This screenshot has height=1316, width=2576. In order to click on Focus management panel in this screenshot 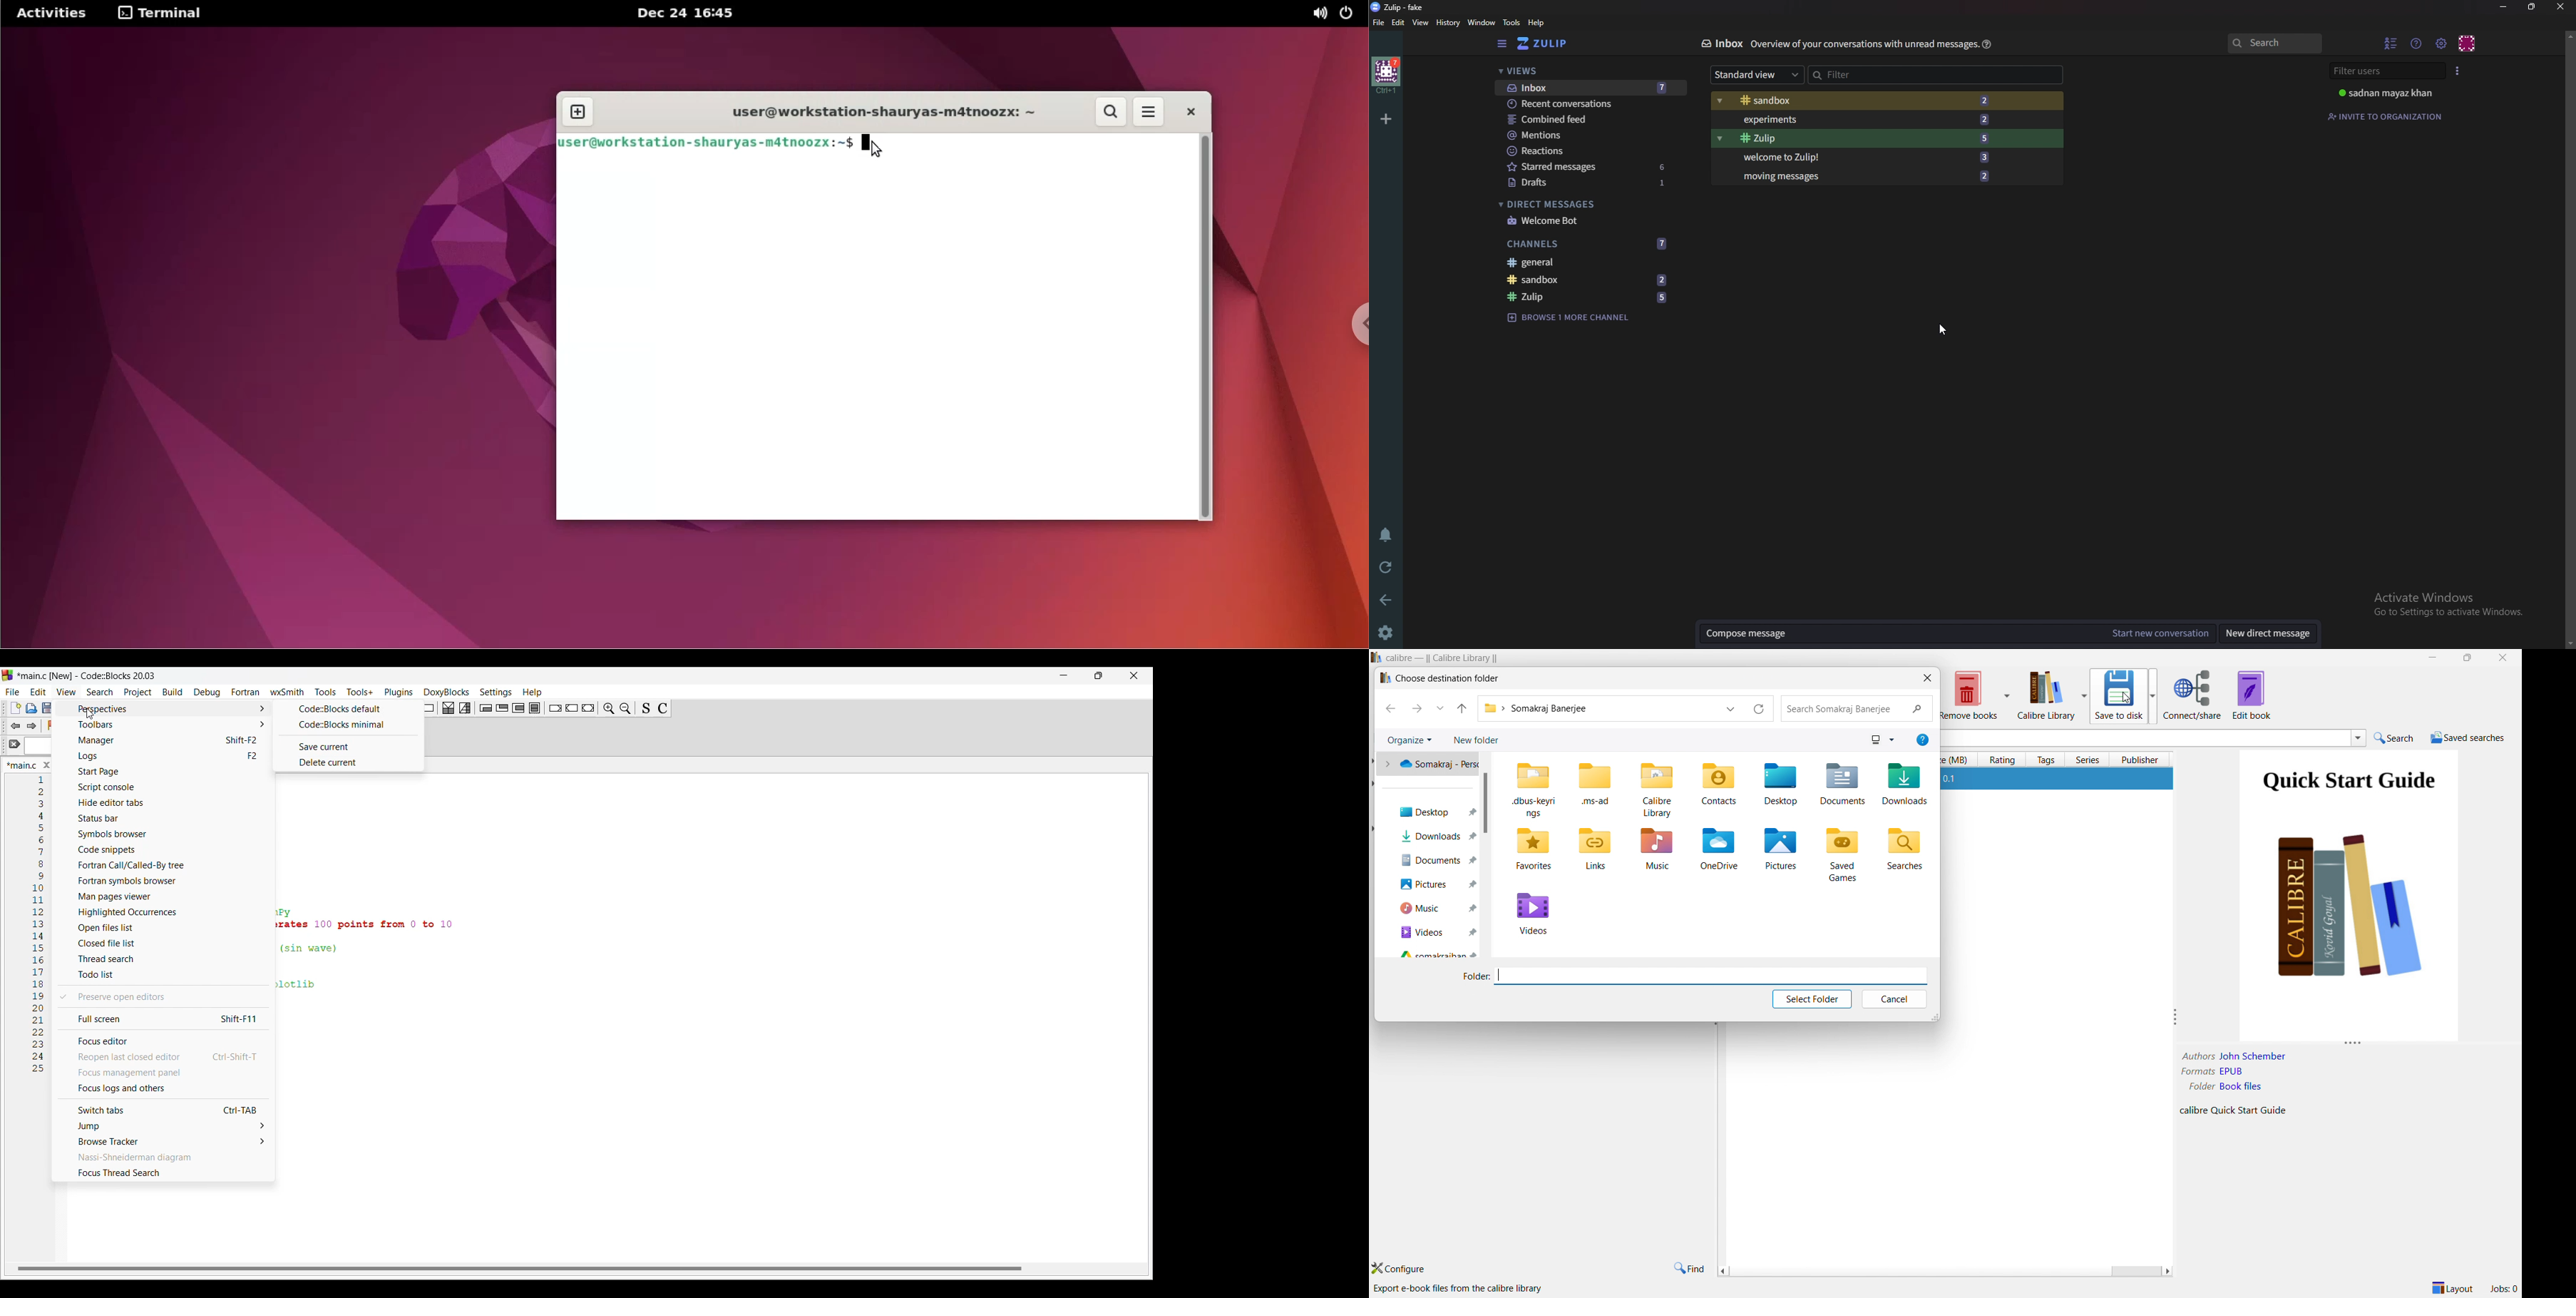, I will do `click(163, 1072)`.